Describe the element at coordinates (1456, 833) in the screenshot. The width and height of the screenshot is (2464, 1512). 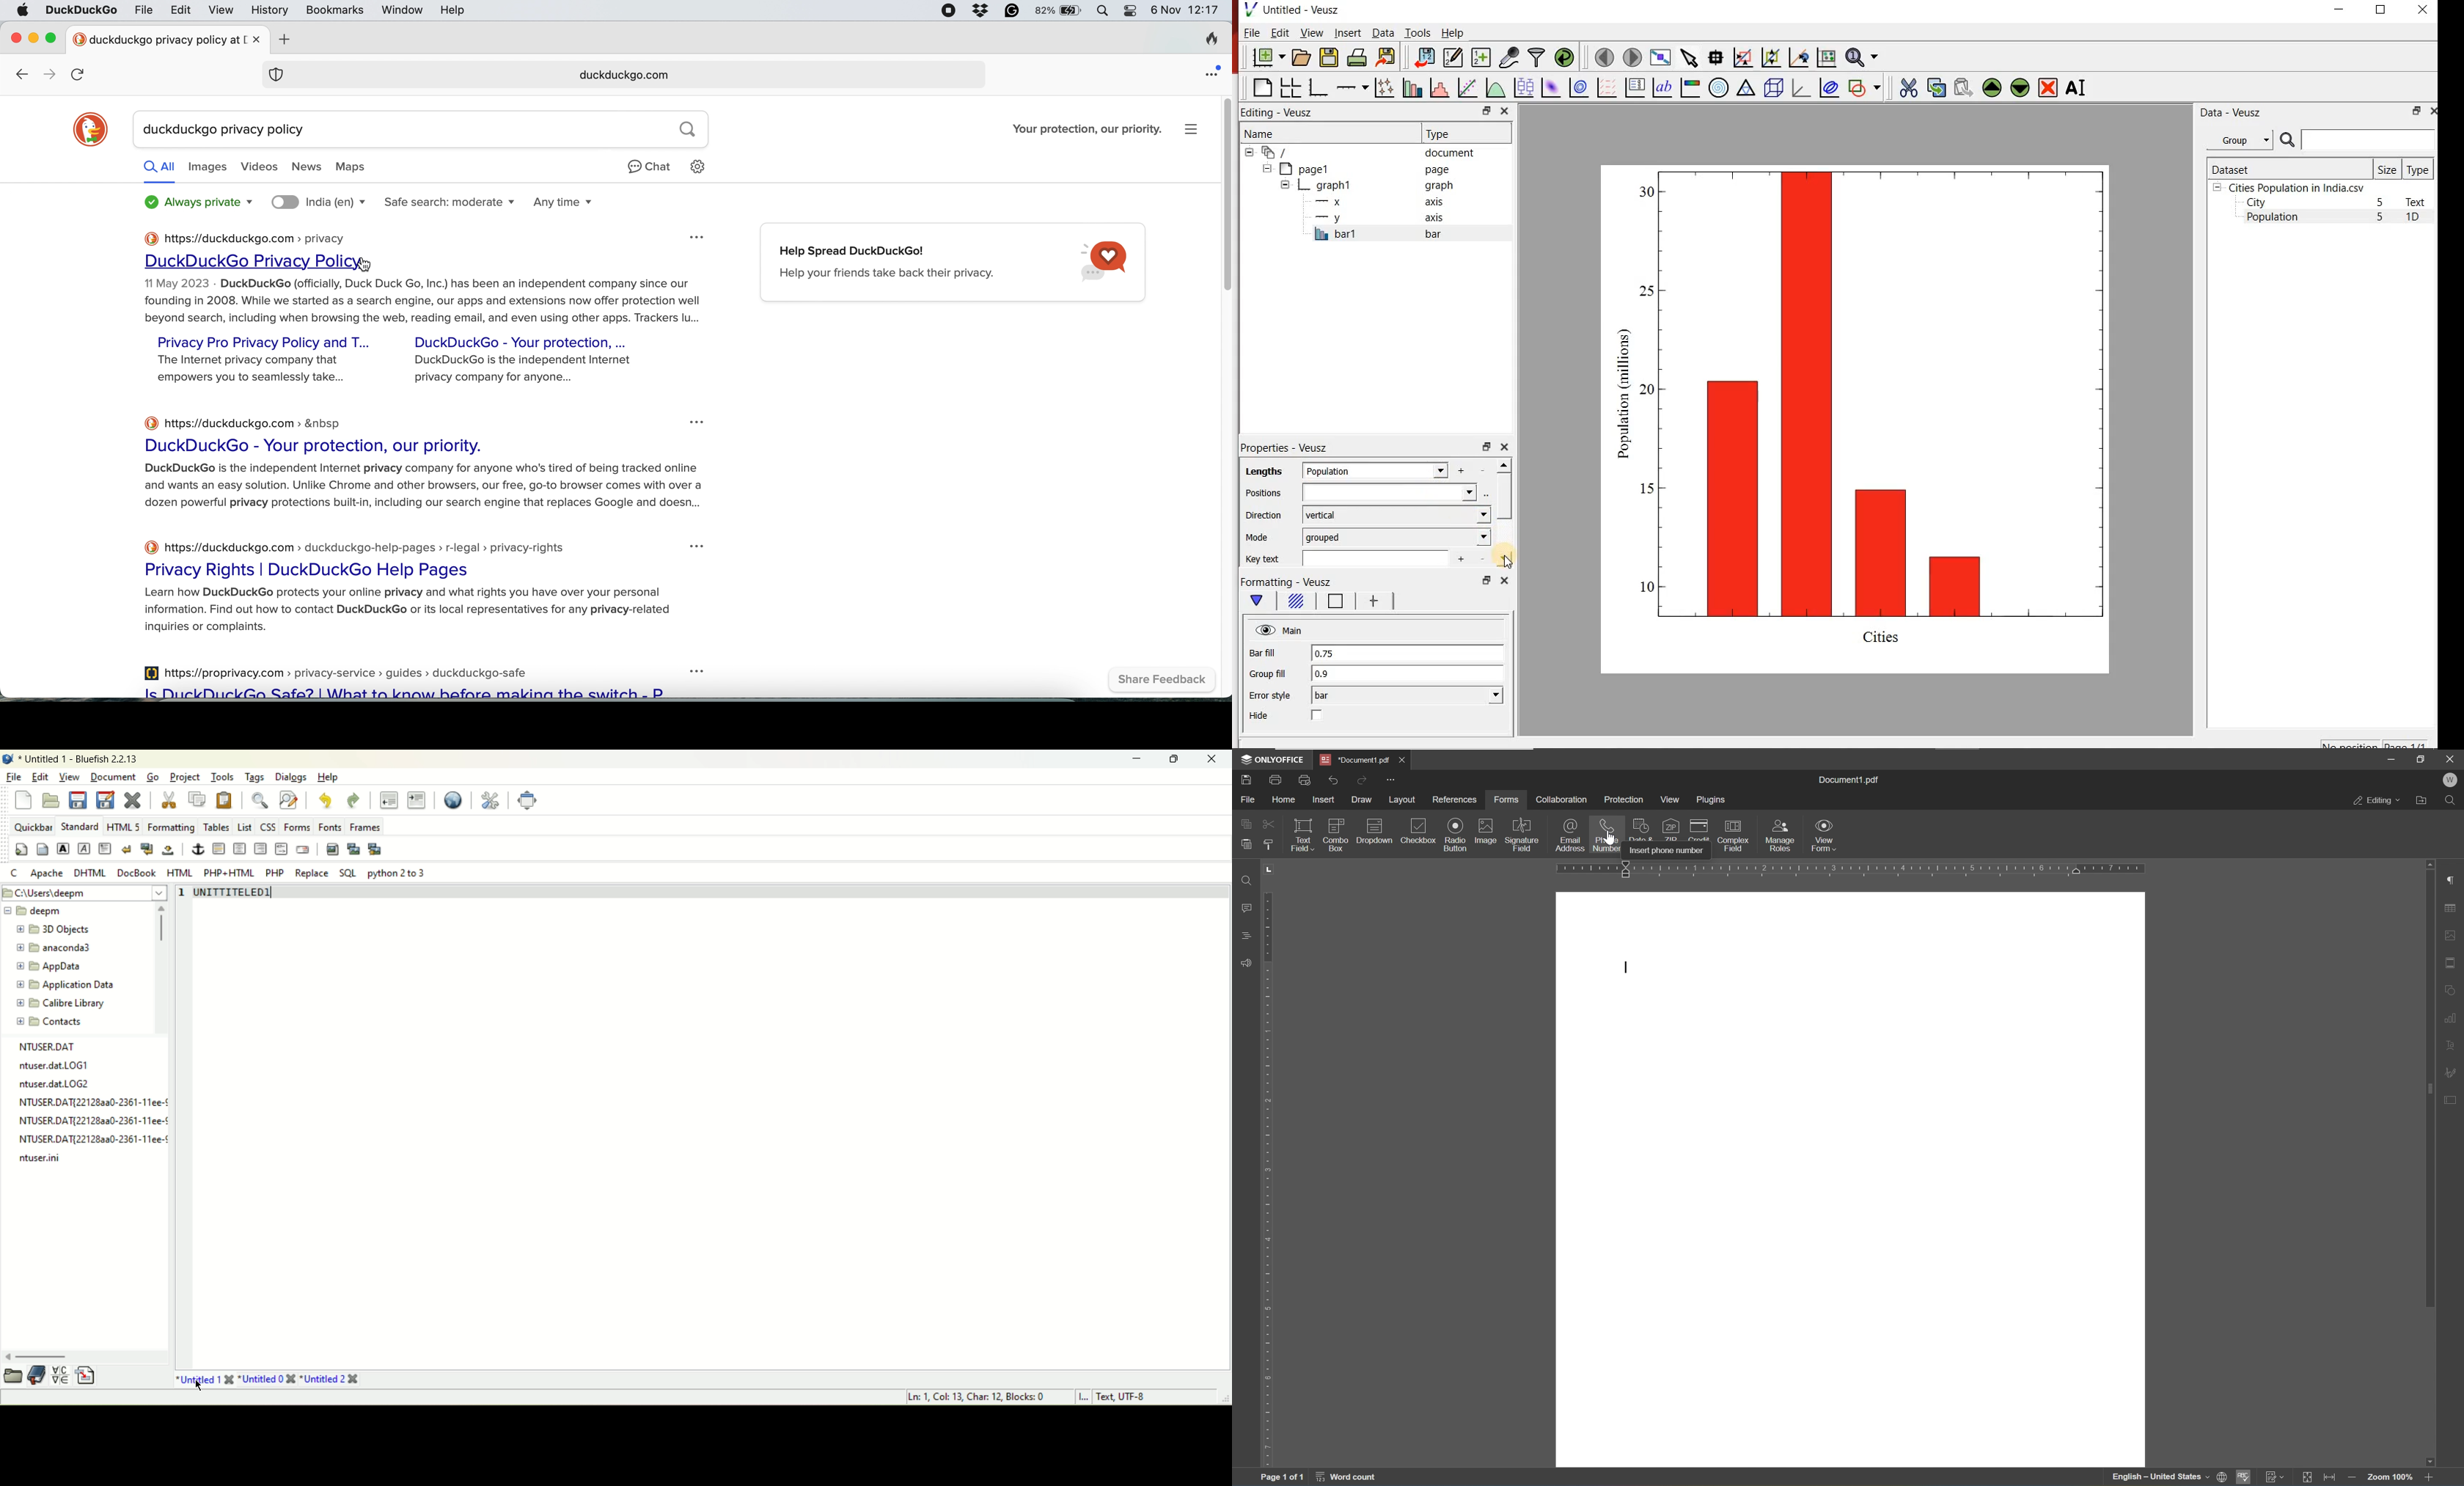
I see `radio button` at that location.